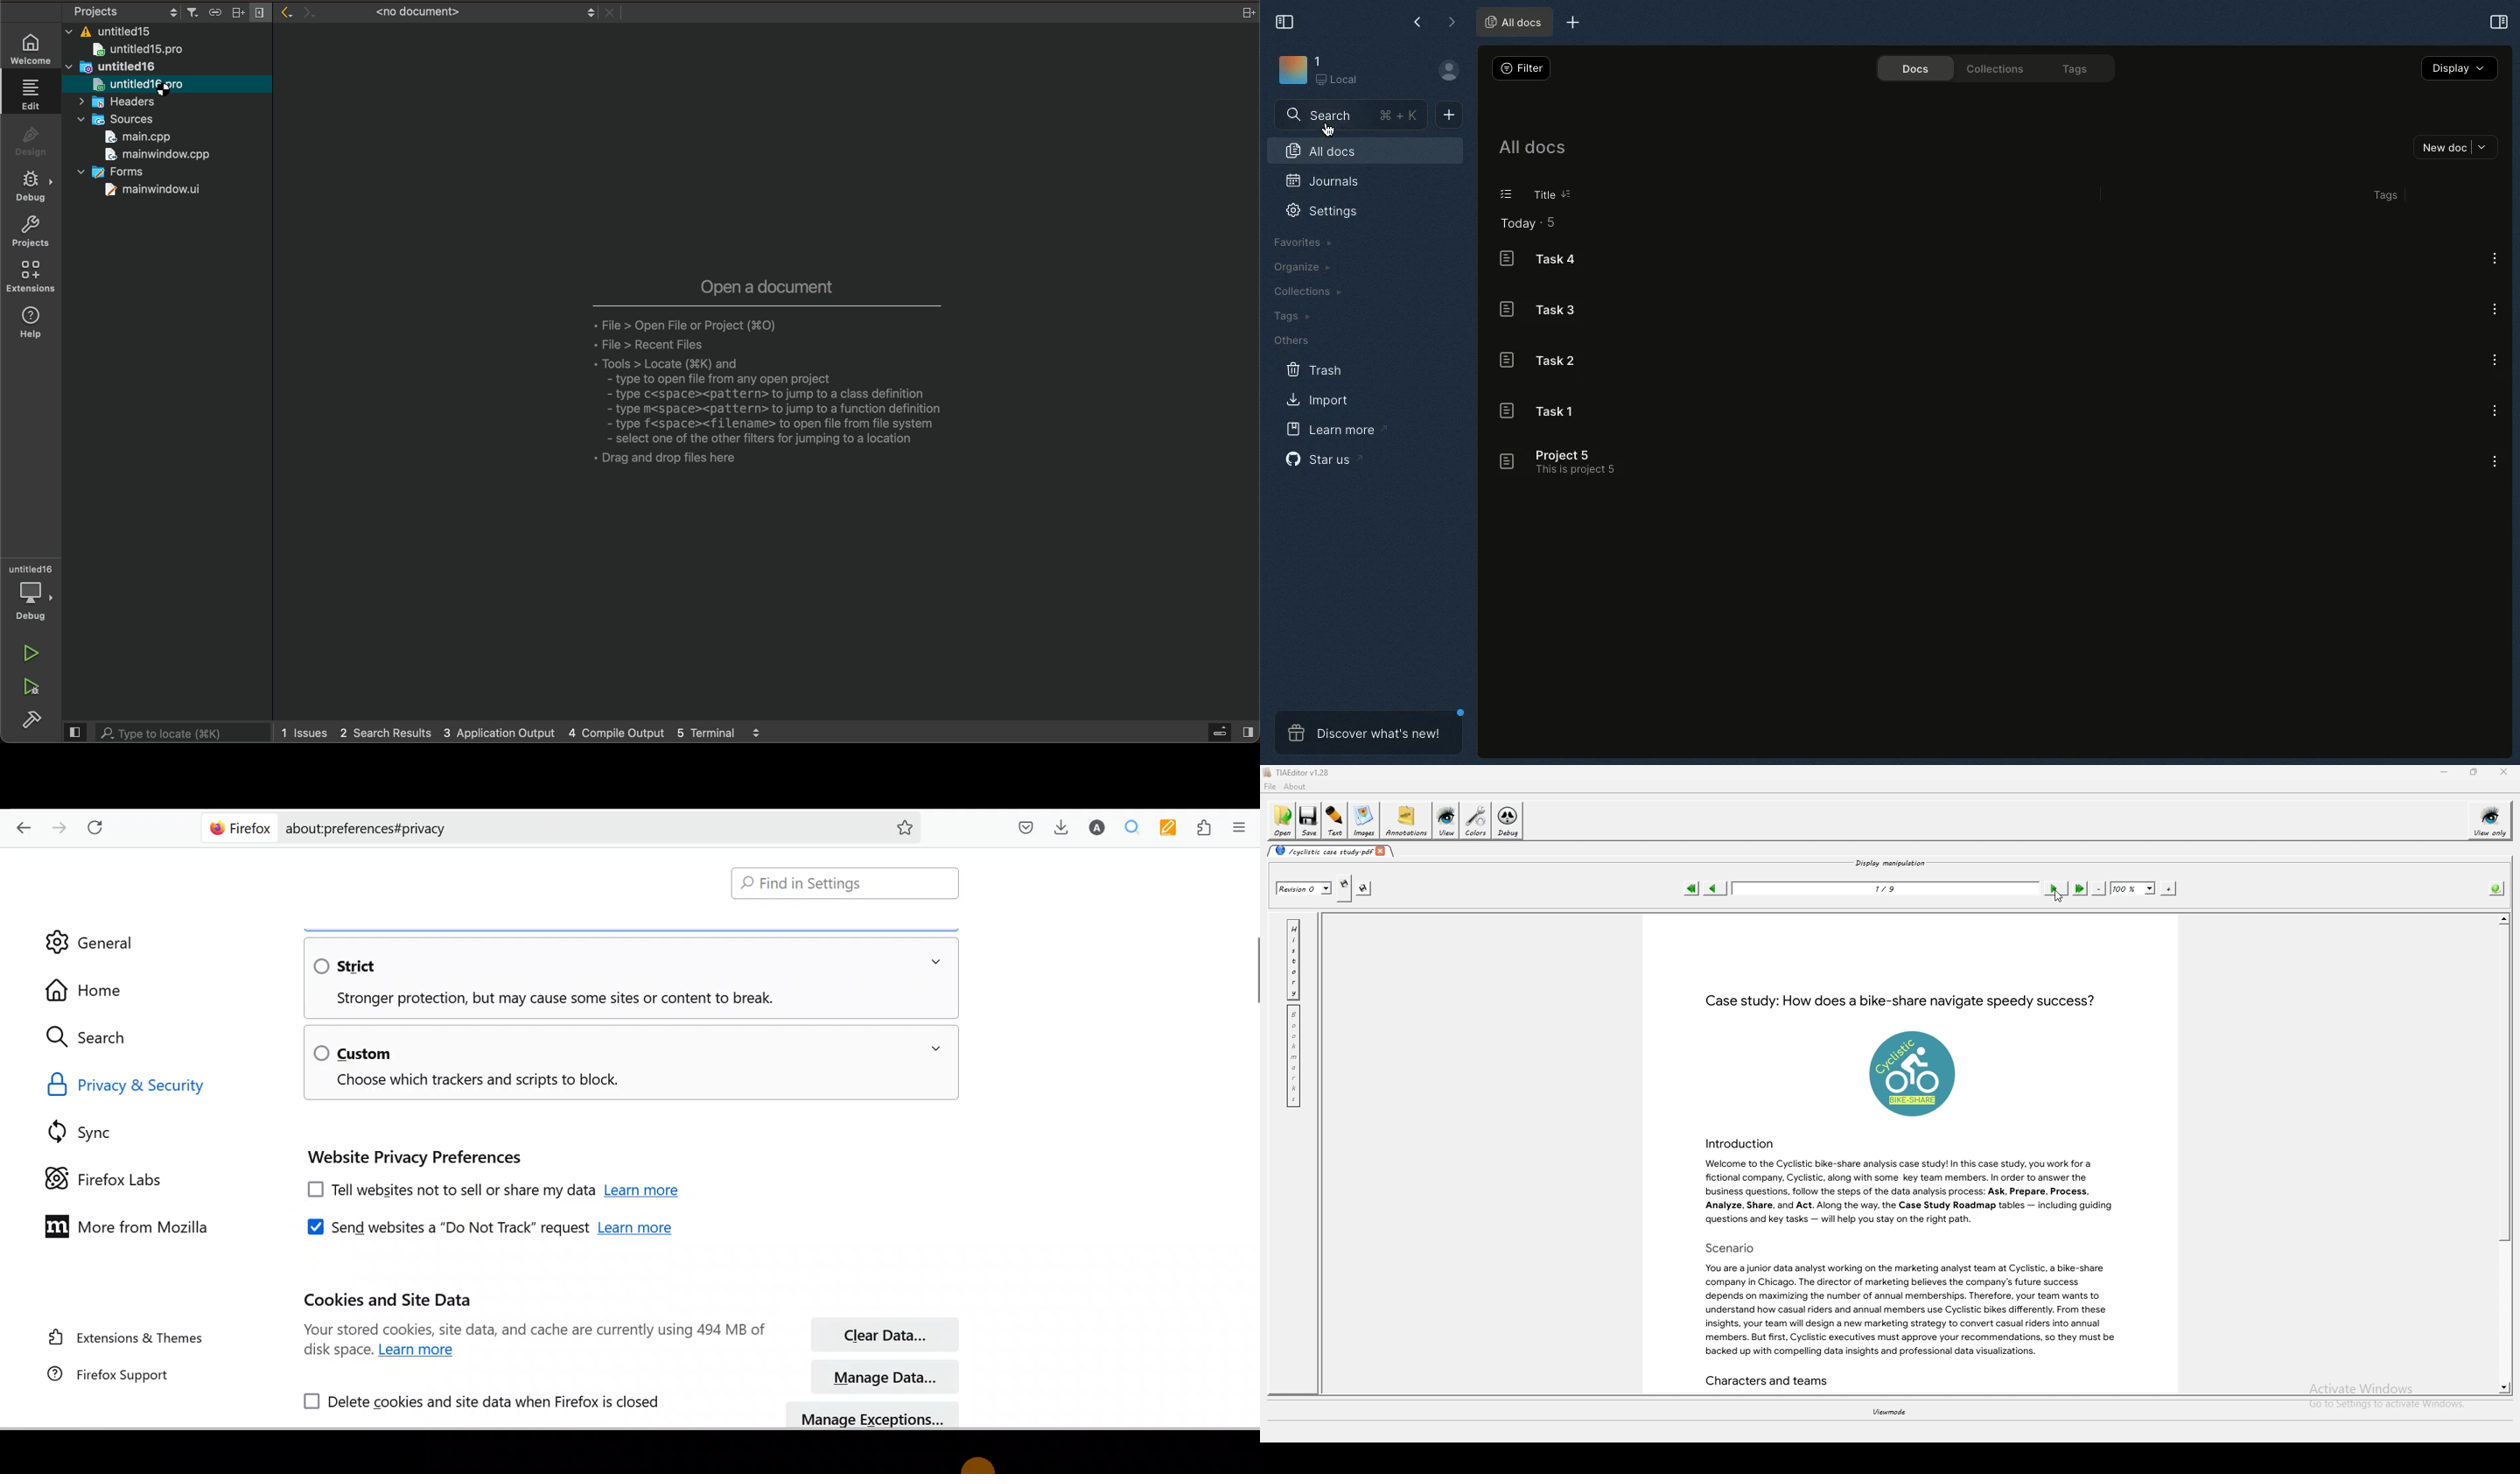 Image resolution: width=2520 pixels, height=1484 pixels. What do you see at coordinates (448, 1192) in the screenshot?
I see `Tell websites not to sell or share my data` at bounding box center [448, 1192].